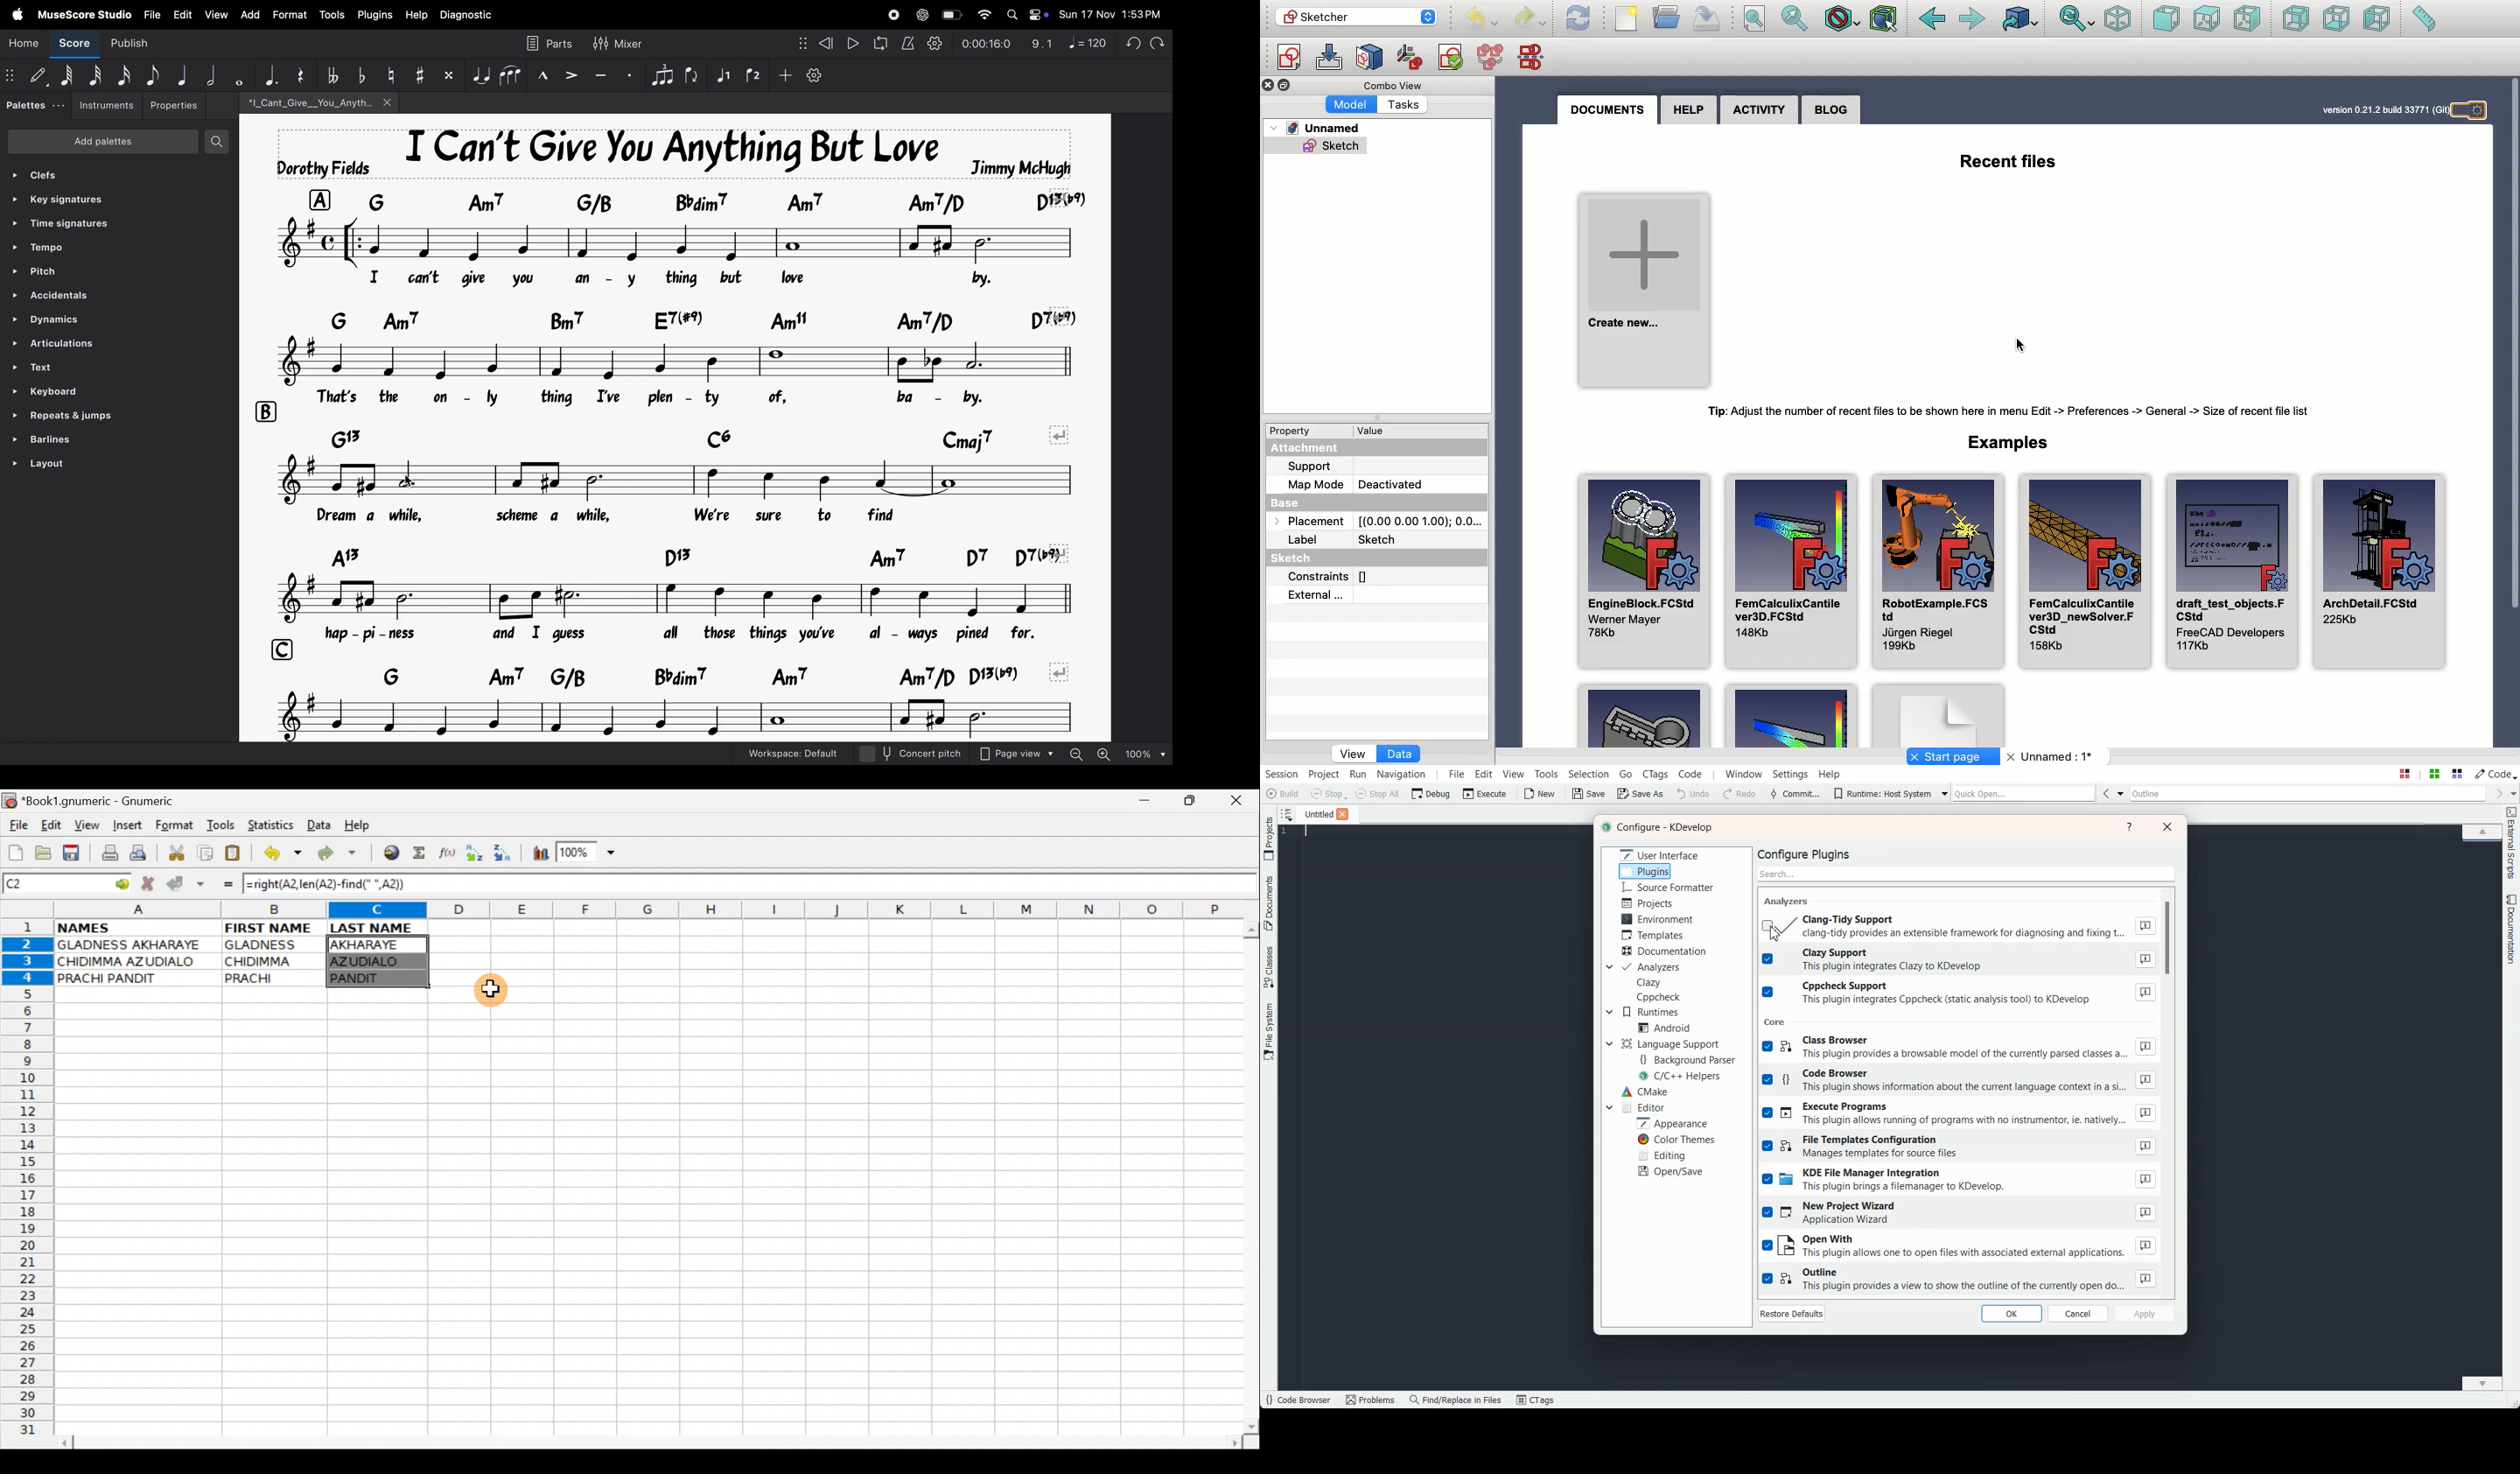 The width and height of the screenshot is (2520, 1484). I want to click on Create new workbook, so click(14, 850).